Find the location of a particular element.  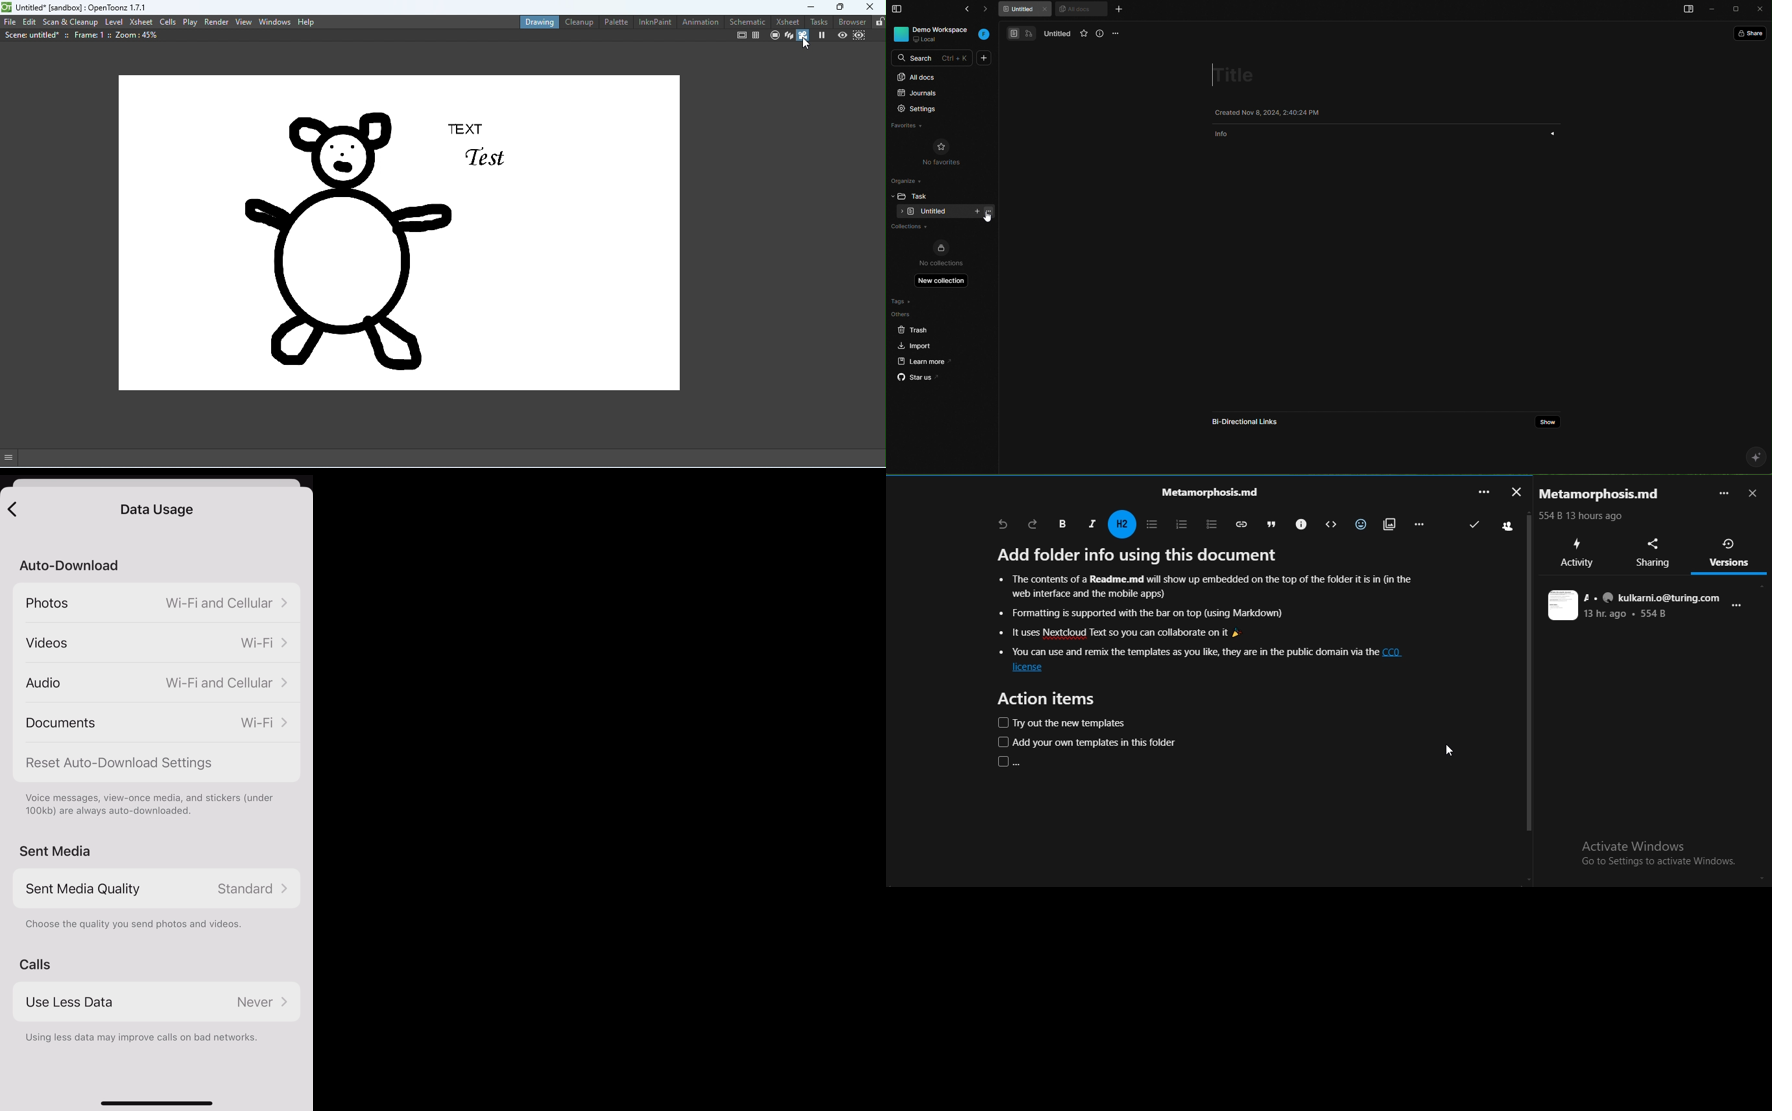

open sidebar is located at coordinates (1687, 10).